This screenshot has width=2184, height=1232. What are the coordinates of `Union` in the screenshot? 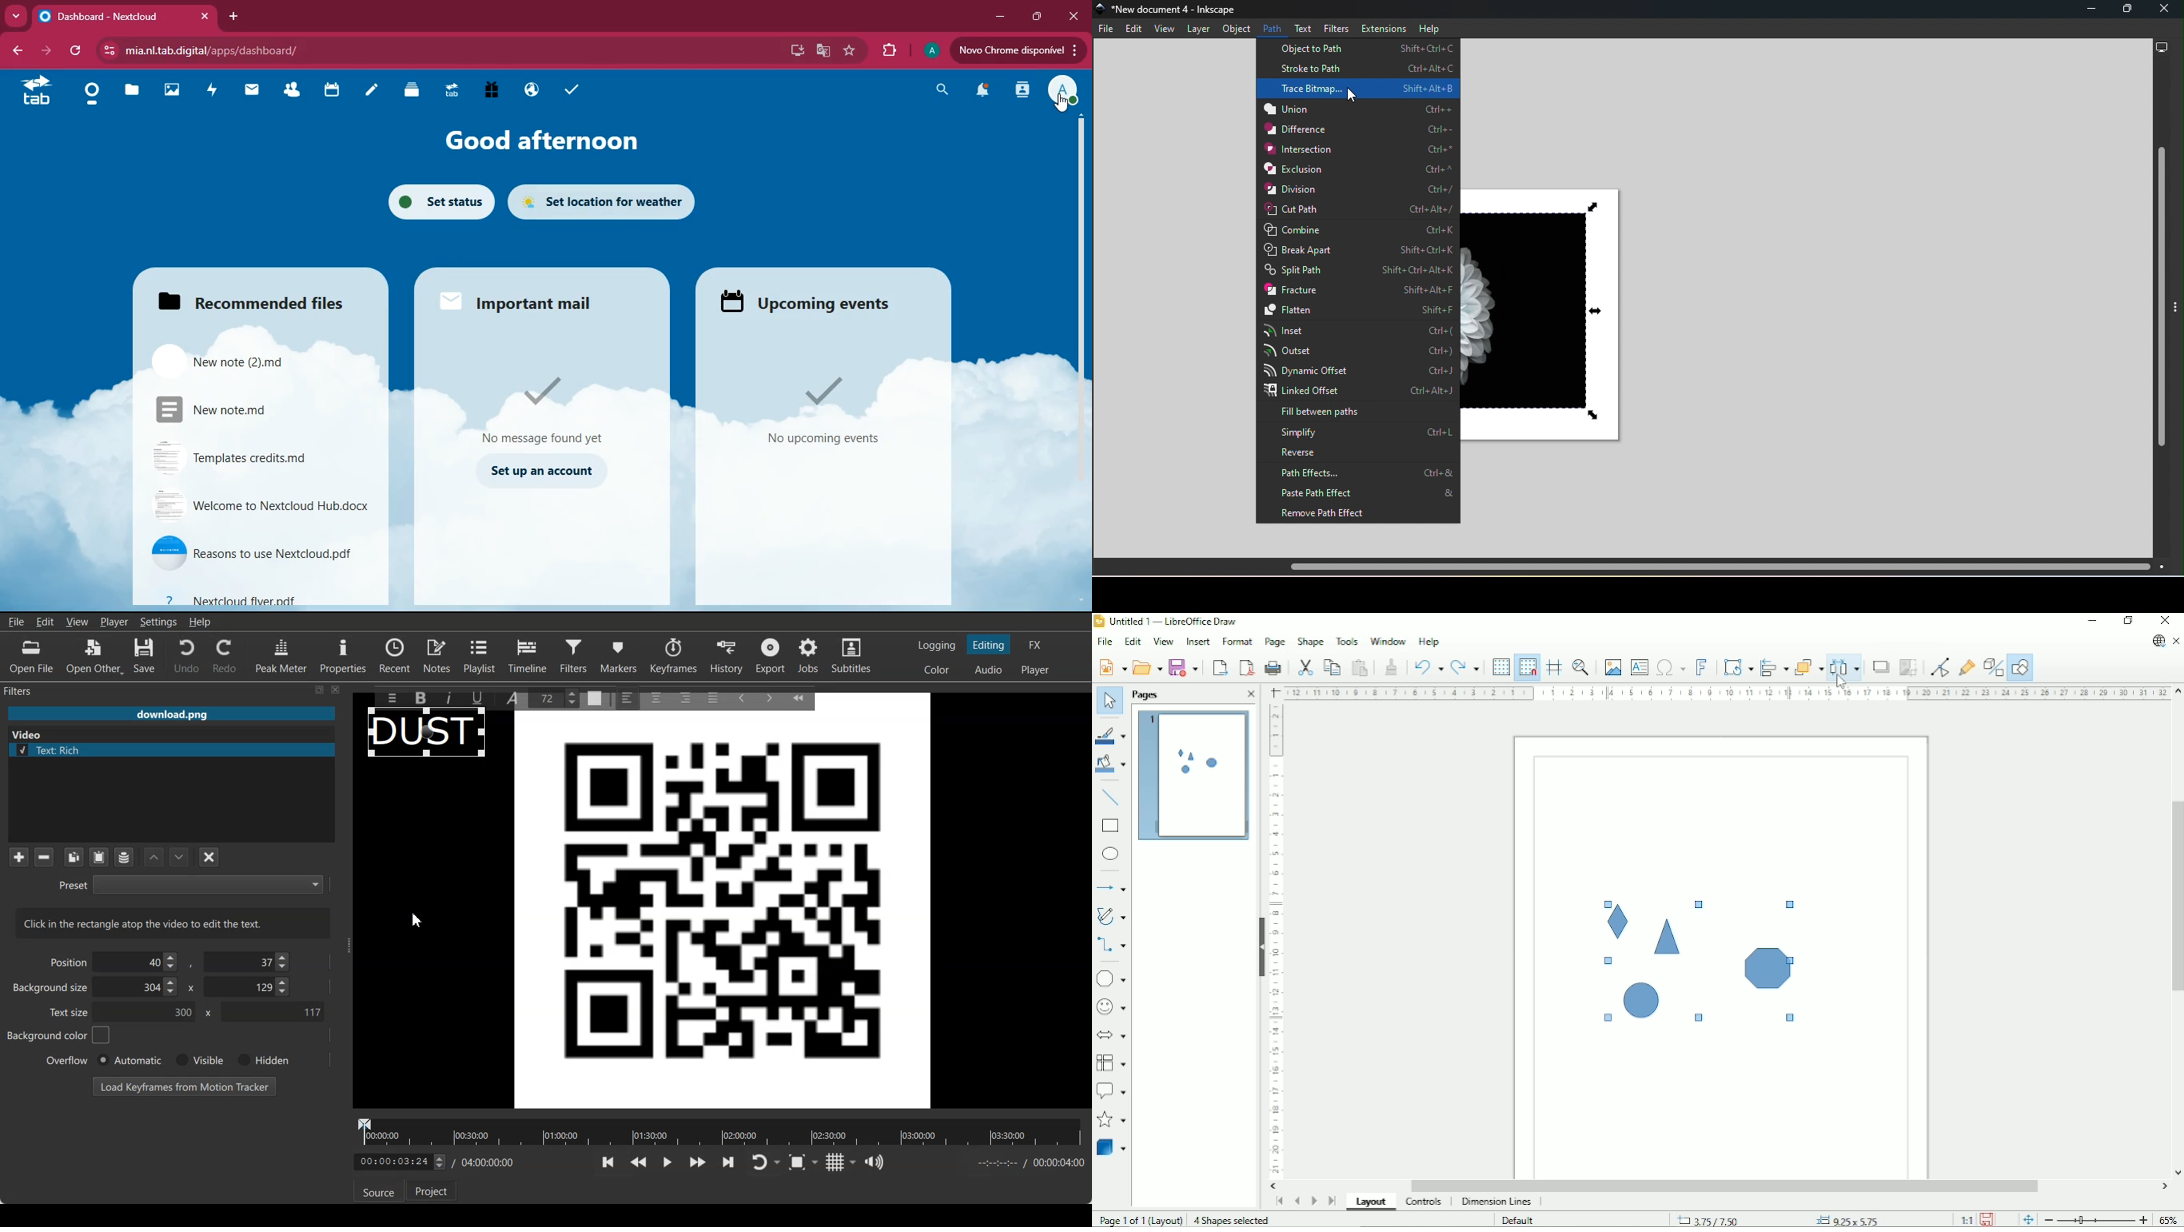 It's located at (1357, 107).